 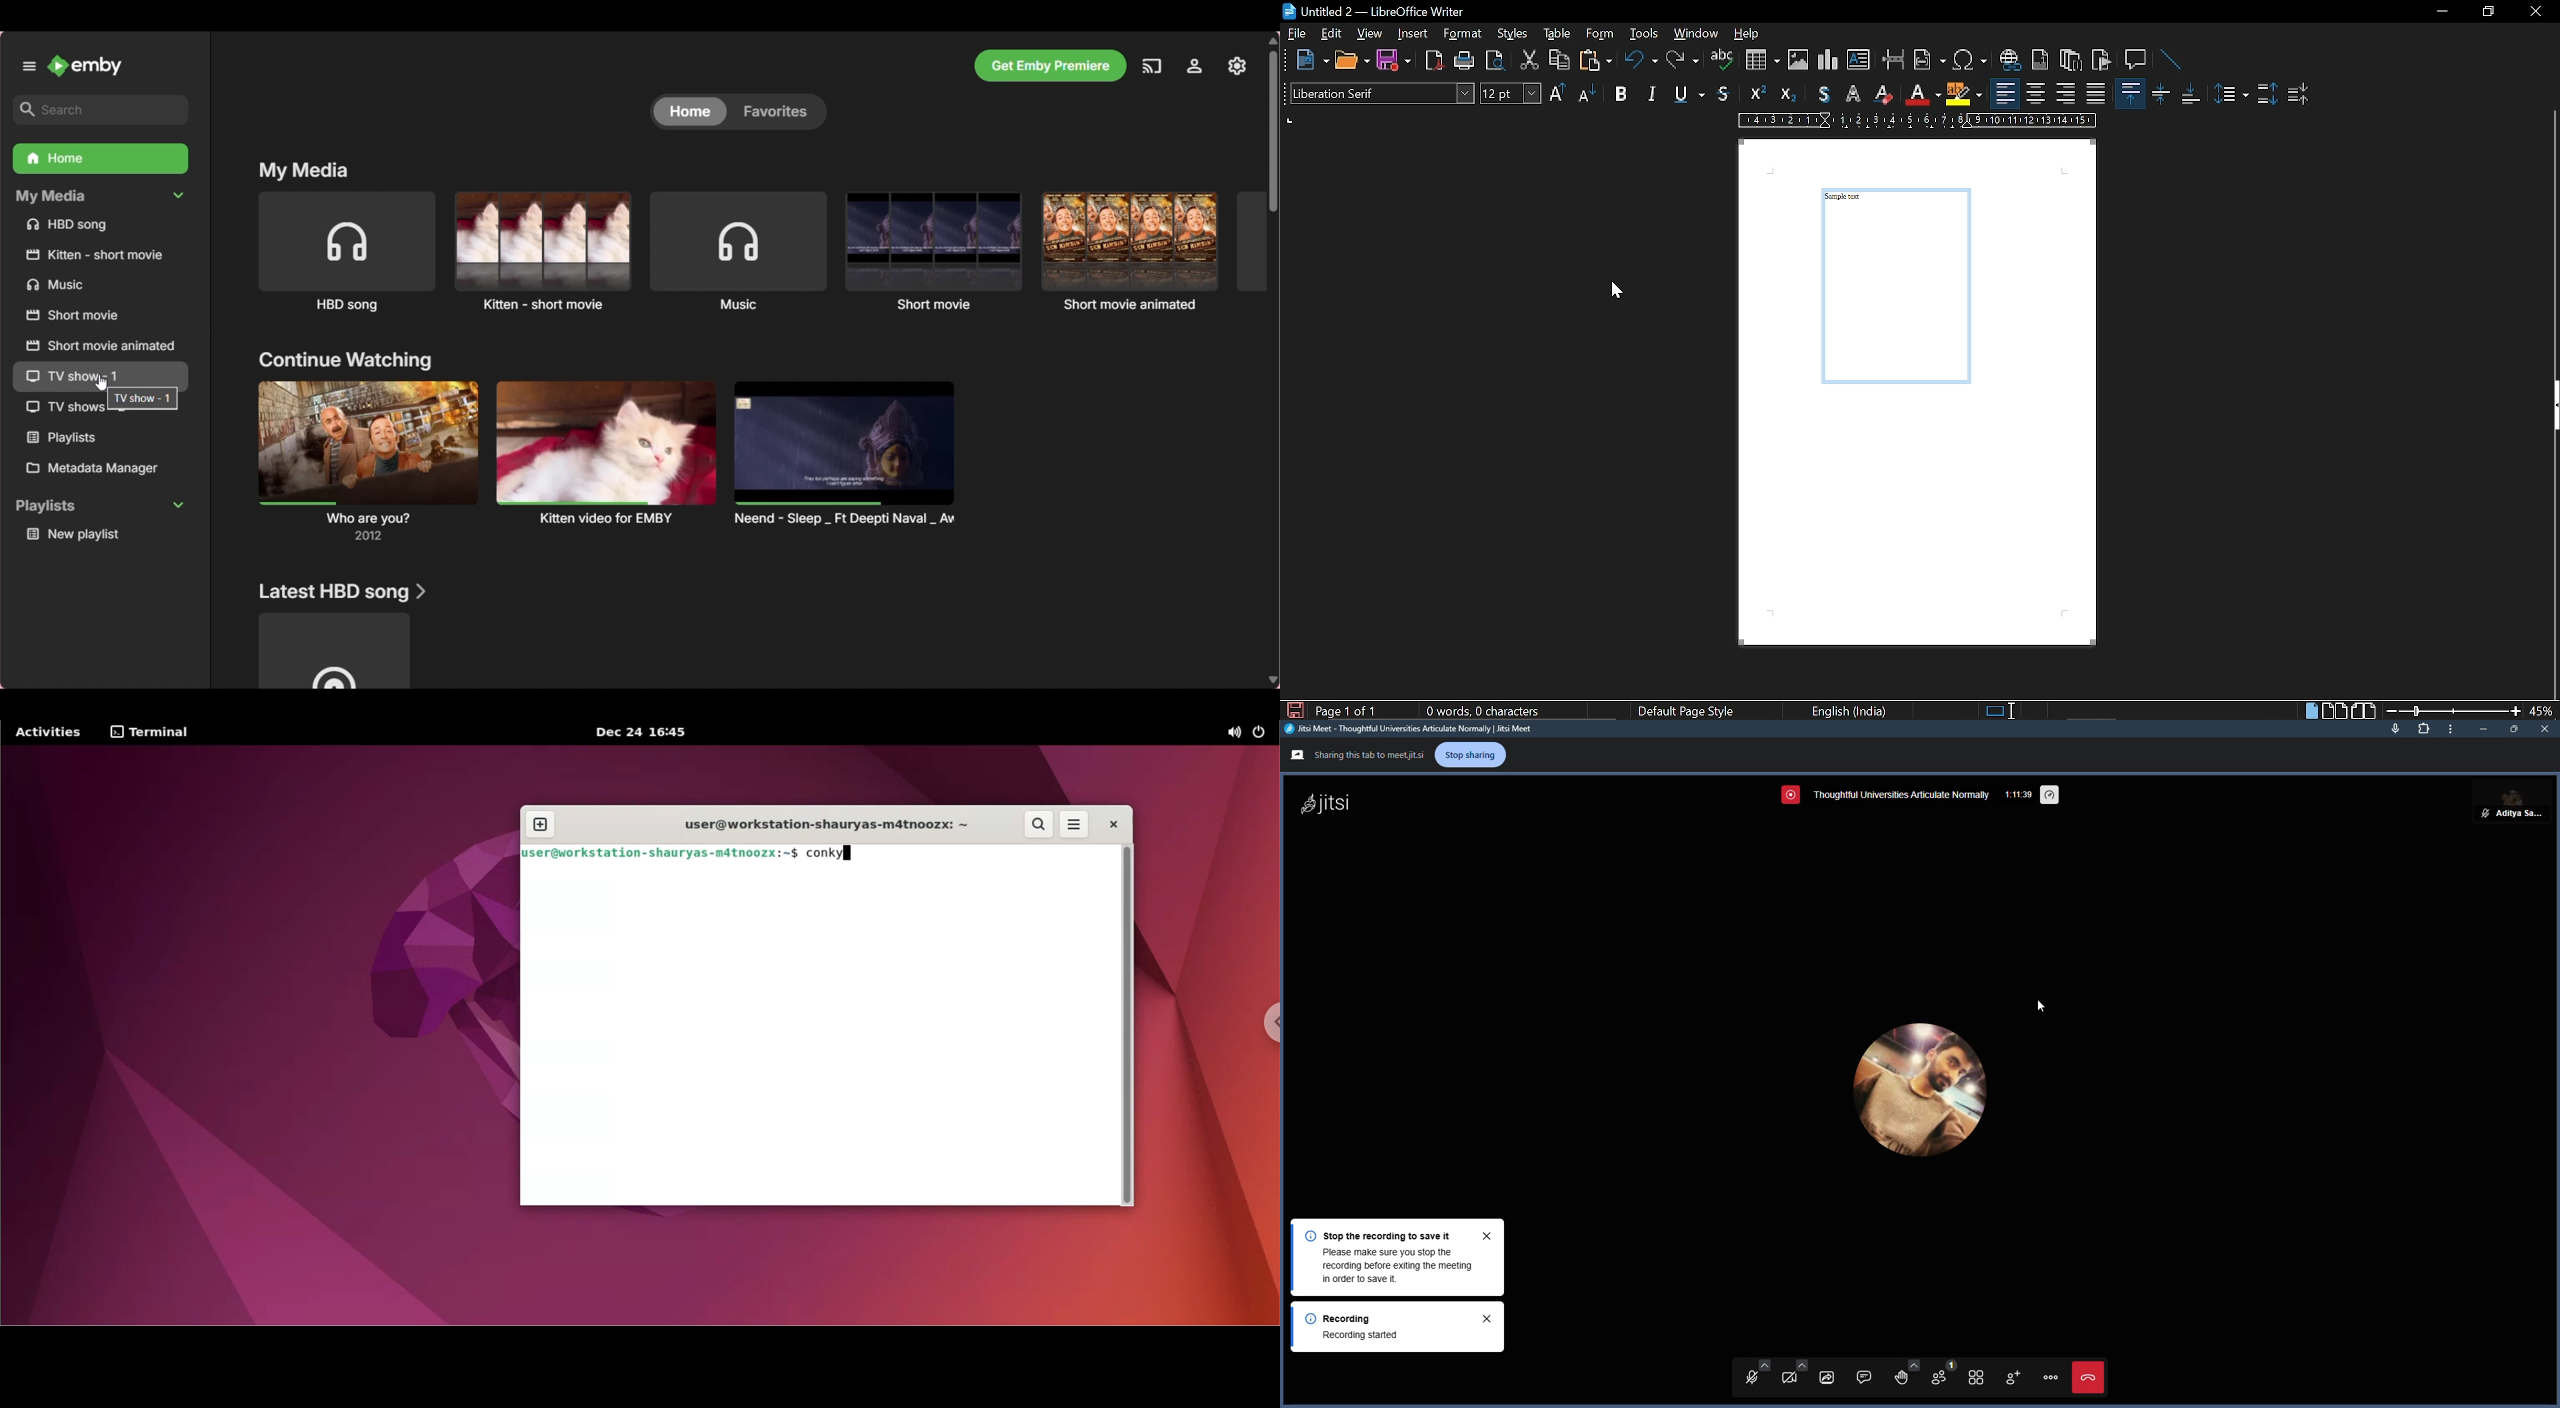 What do you see at coordinates (2334, 711) in the screenshot?
I see `multiple page view` at bounding box center [2334, 711].